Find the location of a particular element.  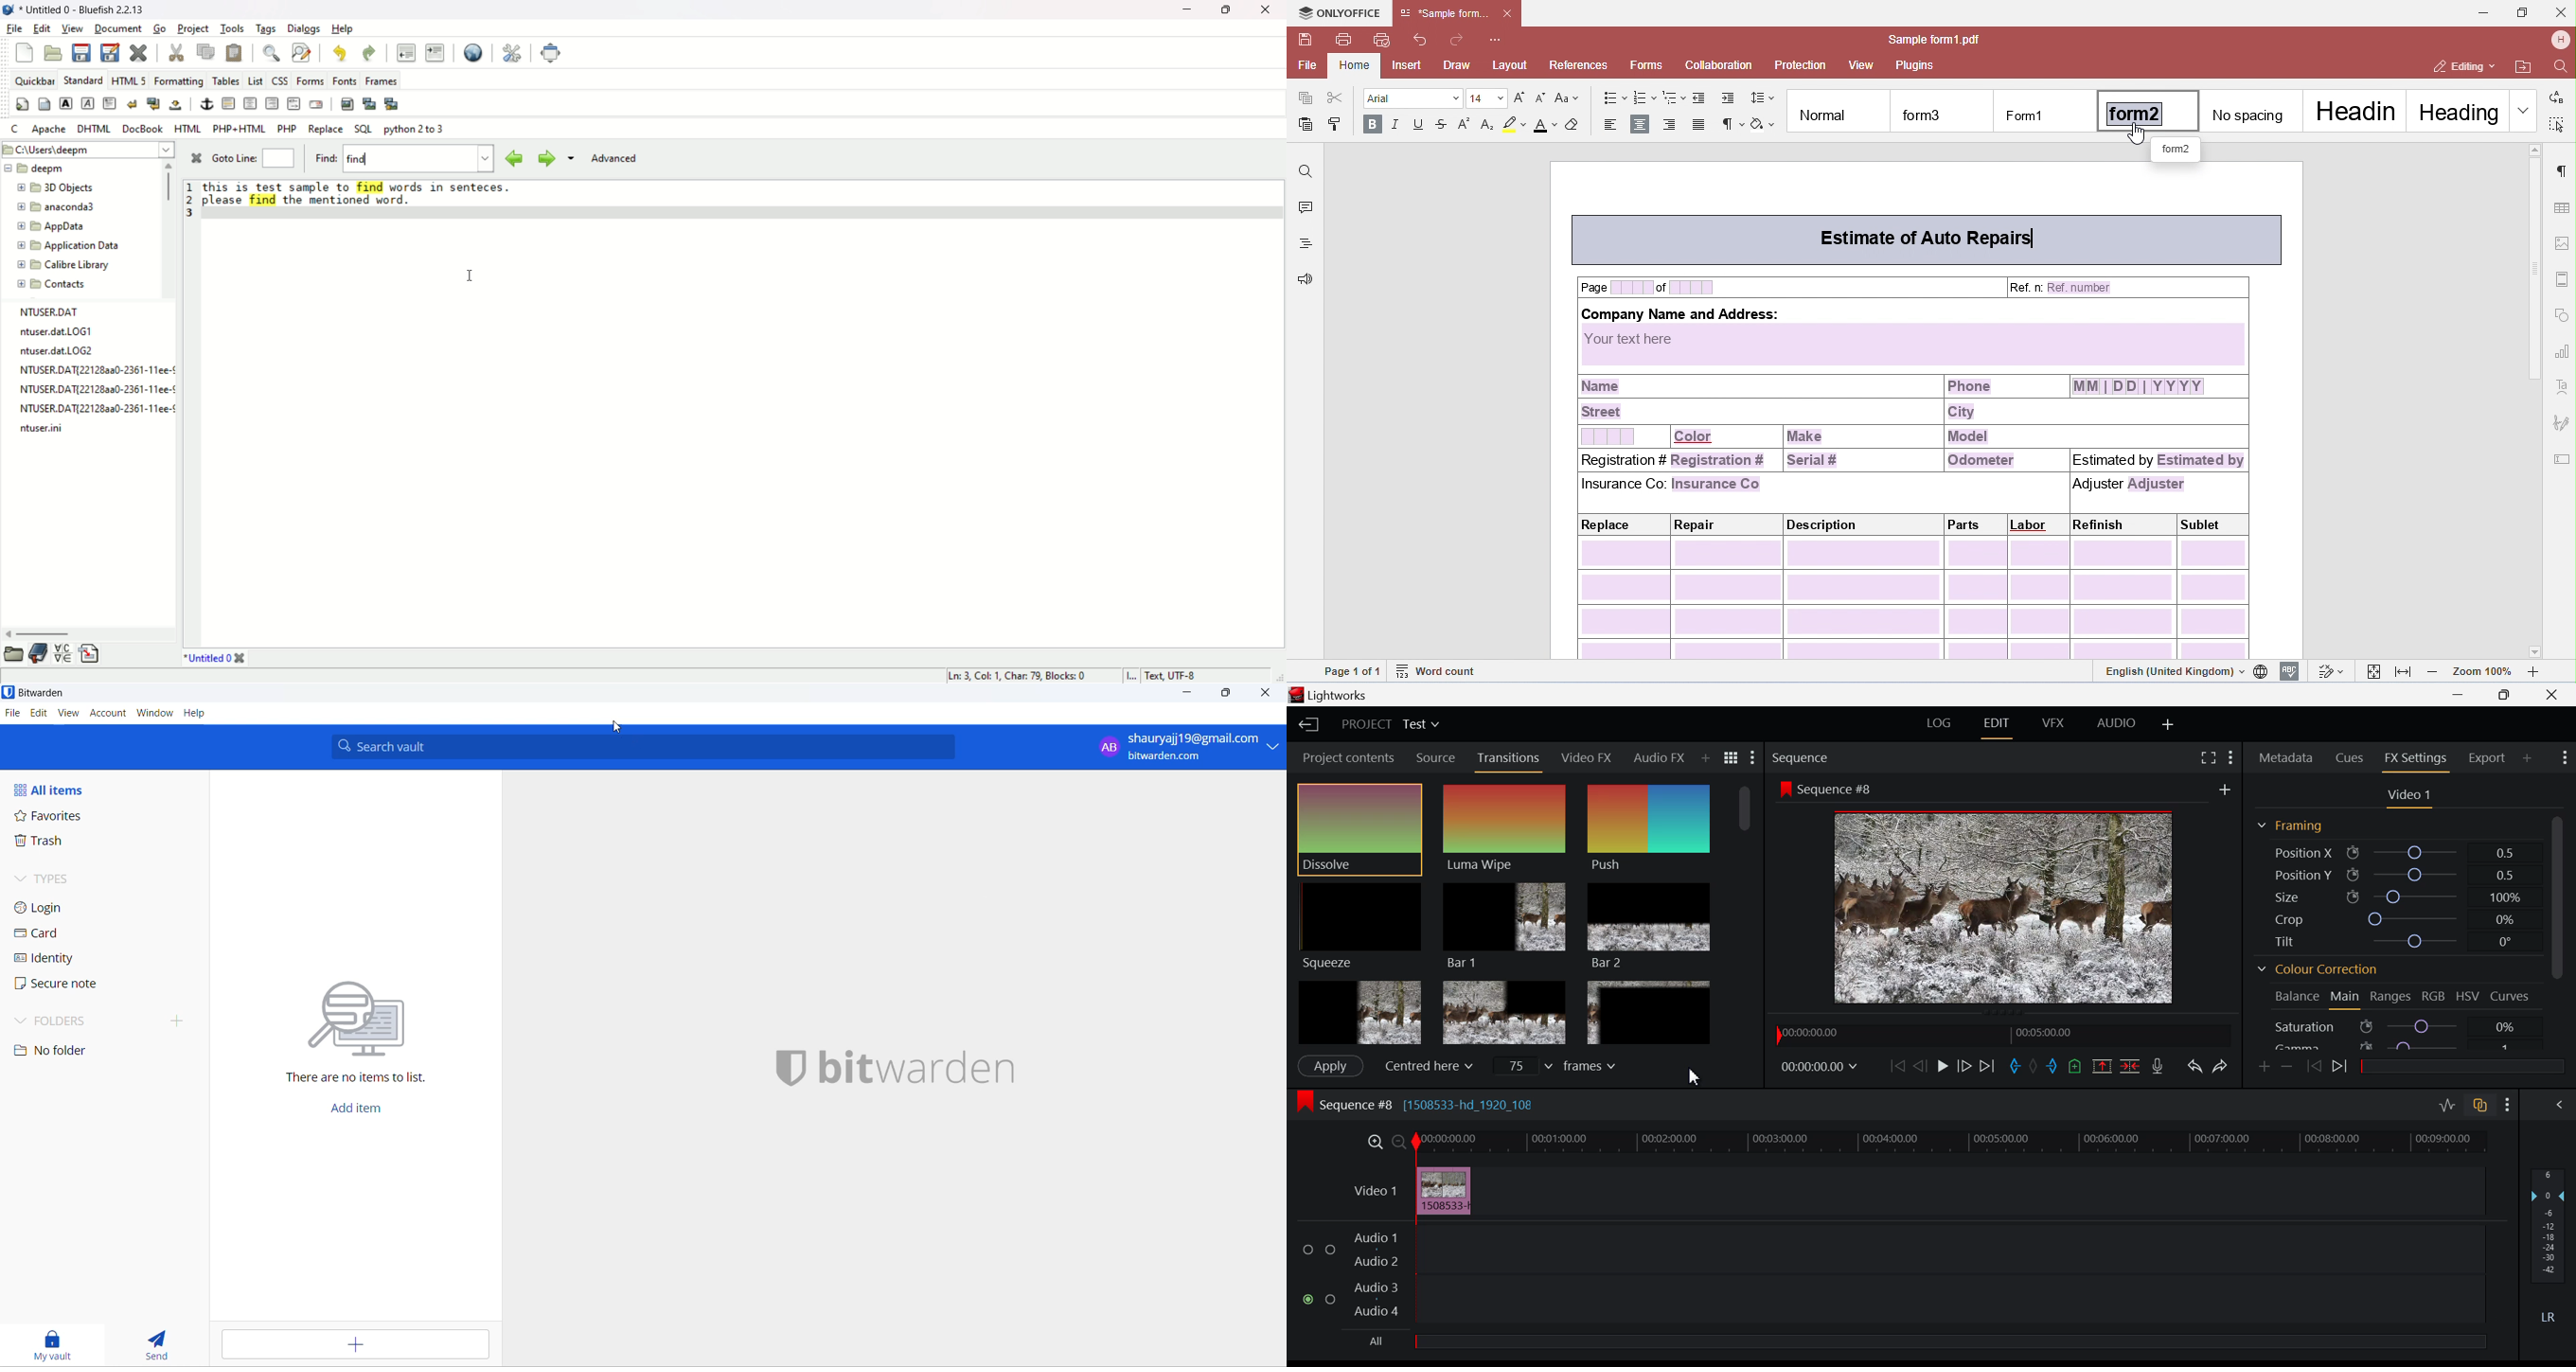

REPLACE is located at coordinates (325, 130).